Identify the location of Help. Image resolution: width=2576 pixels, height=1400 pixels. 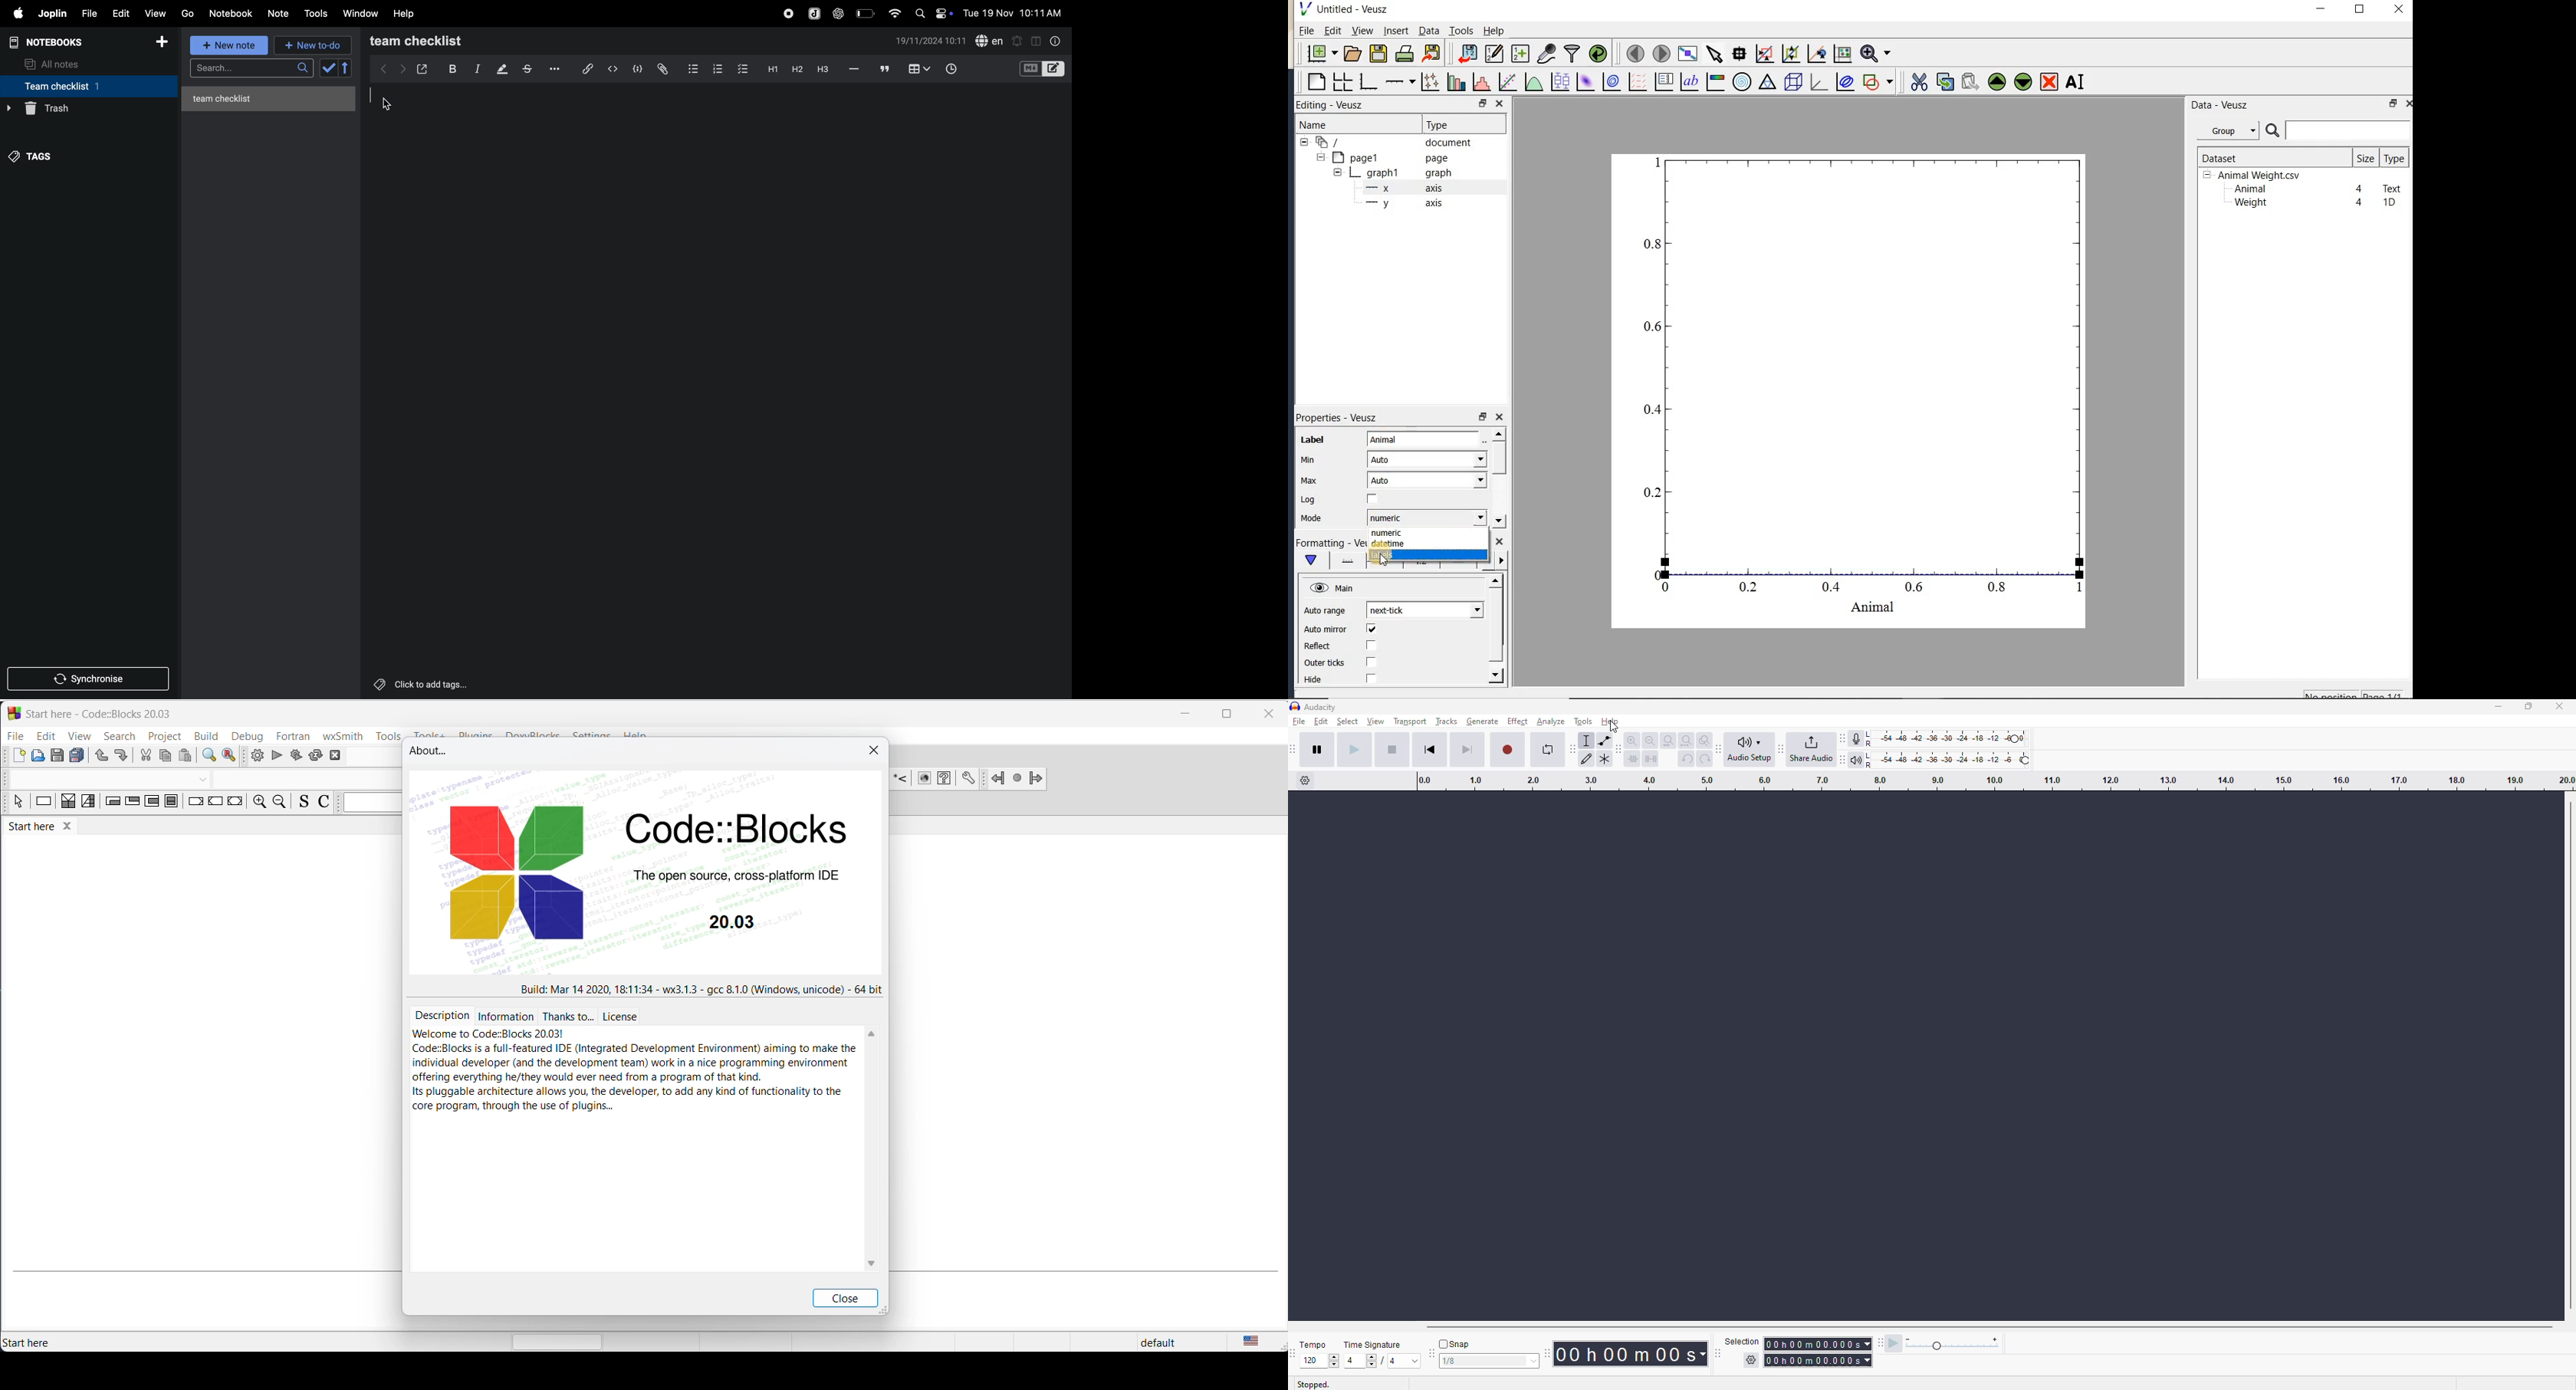
(1494, 31).